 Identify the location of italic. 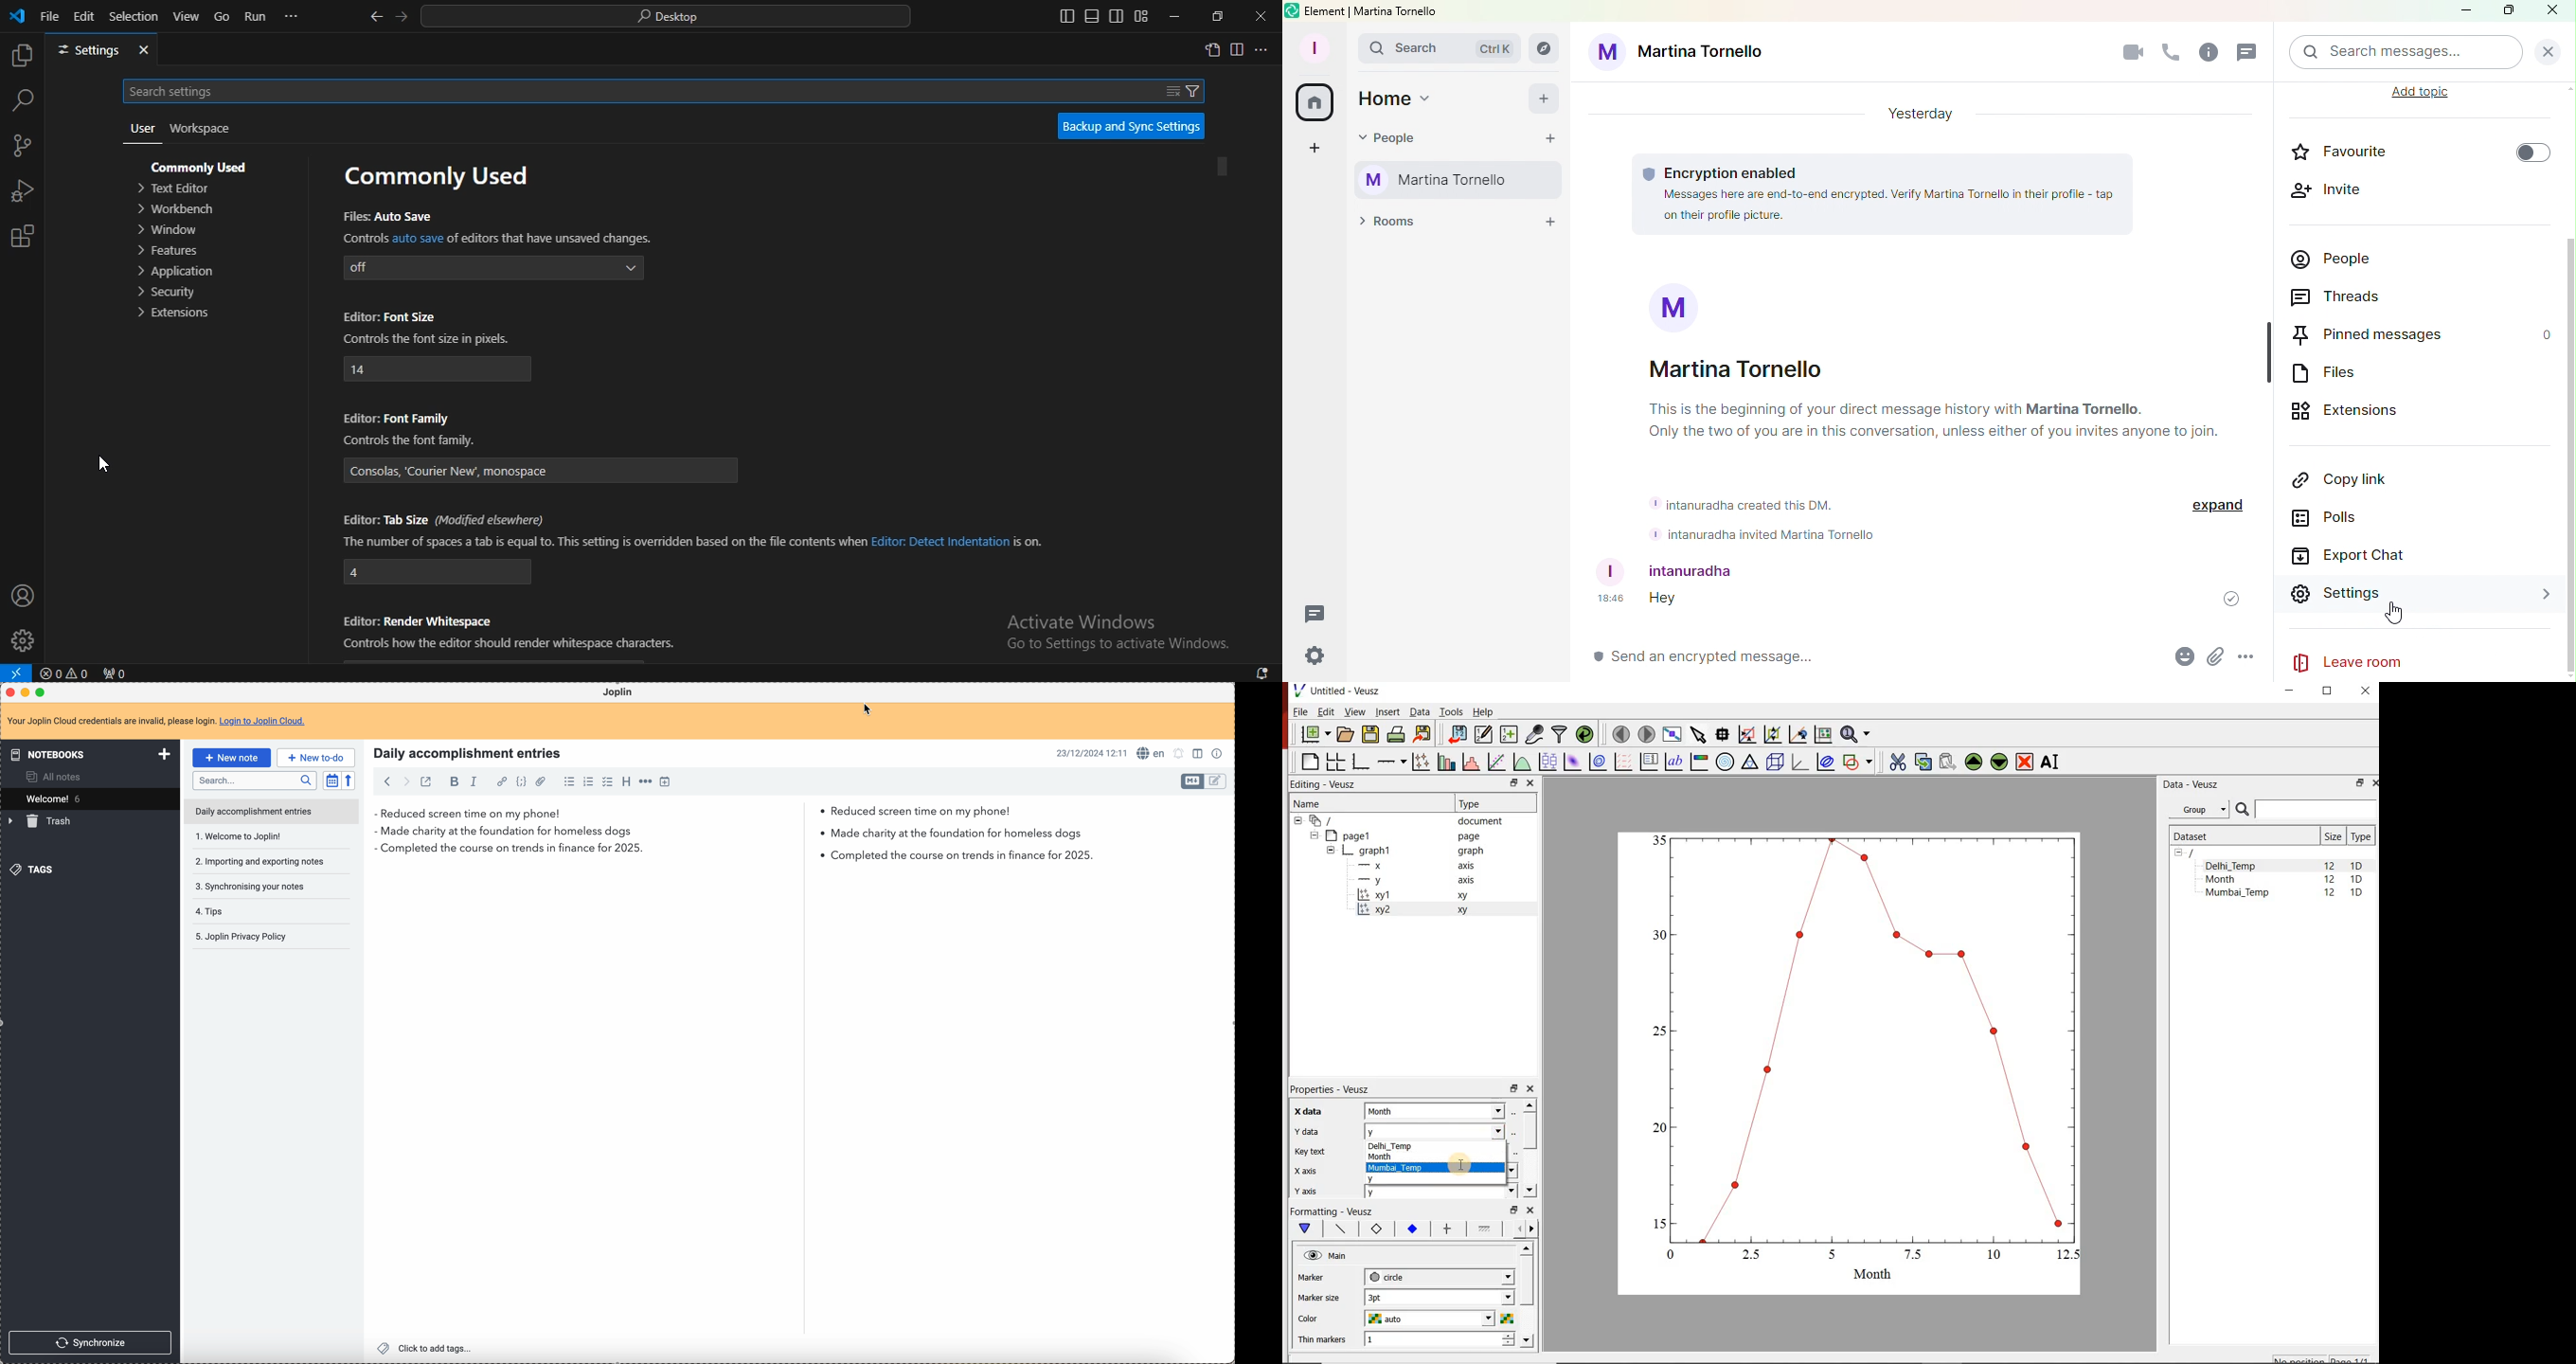
(478, 782).